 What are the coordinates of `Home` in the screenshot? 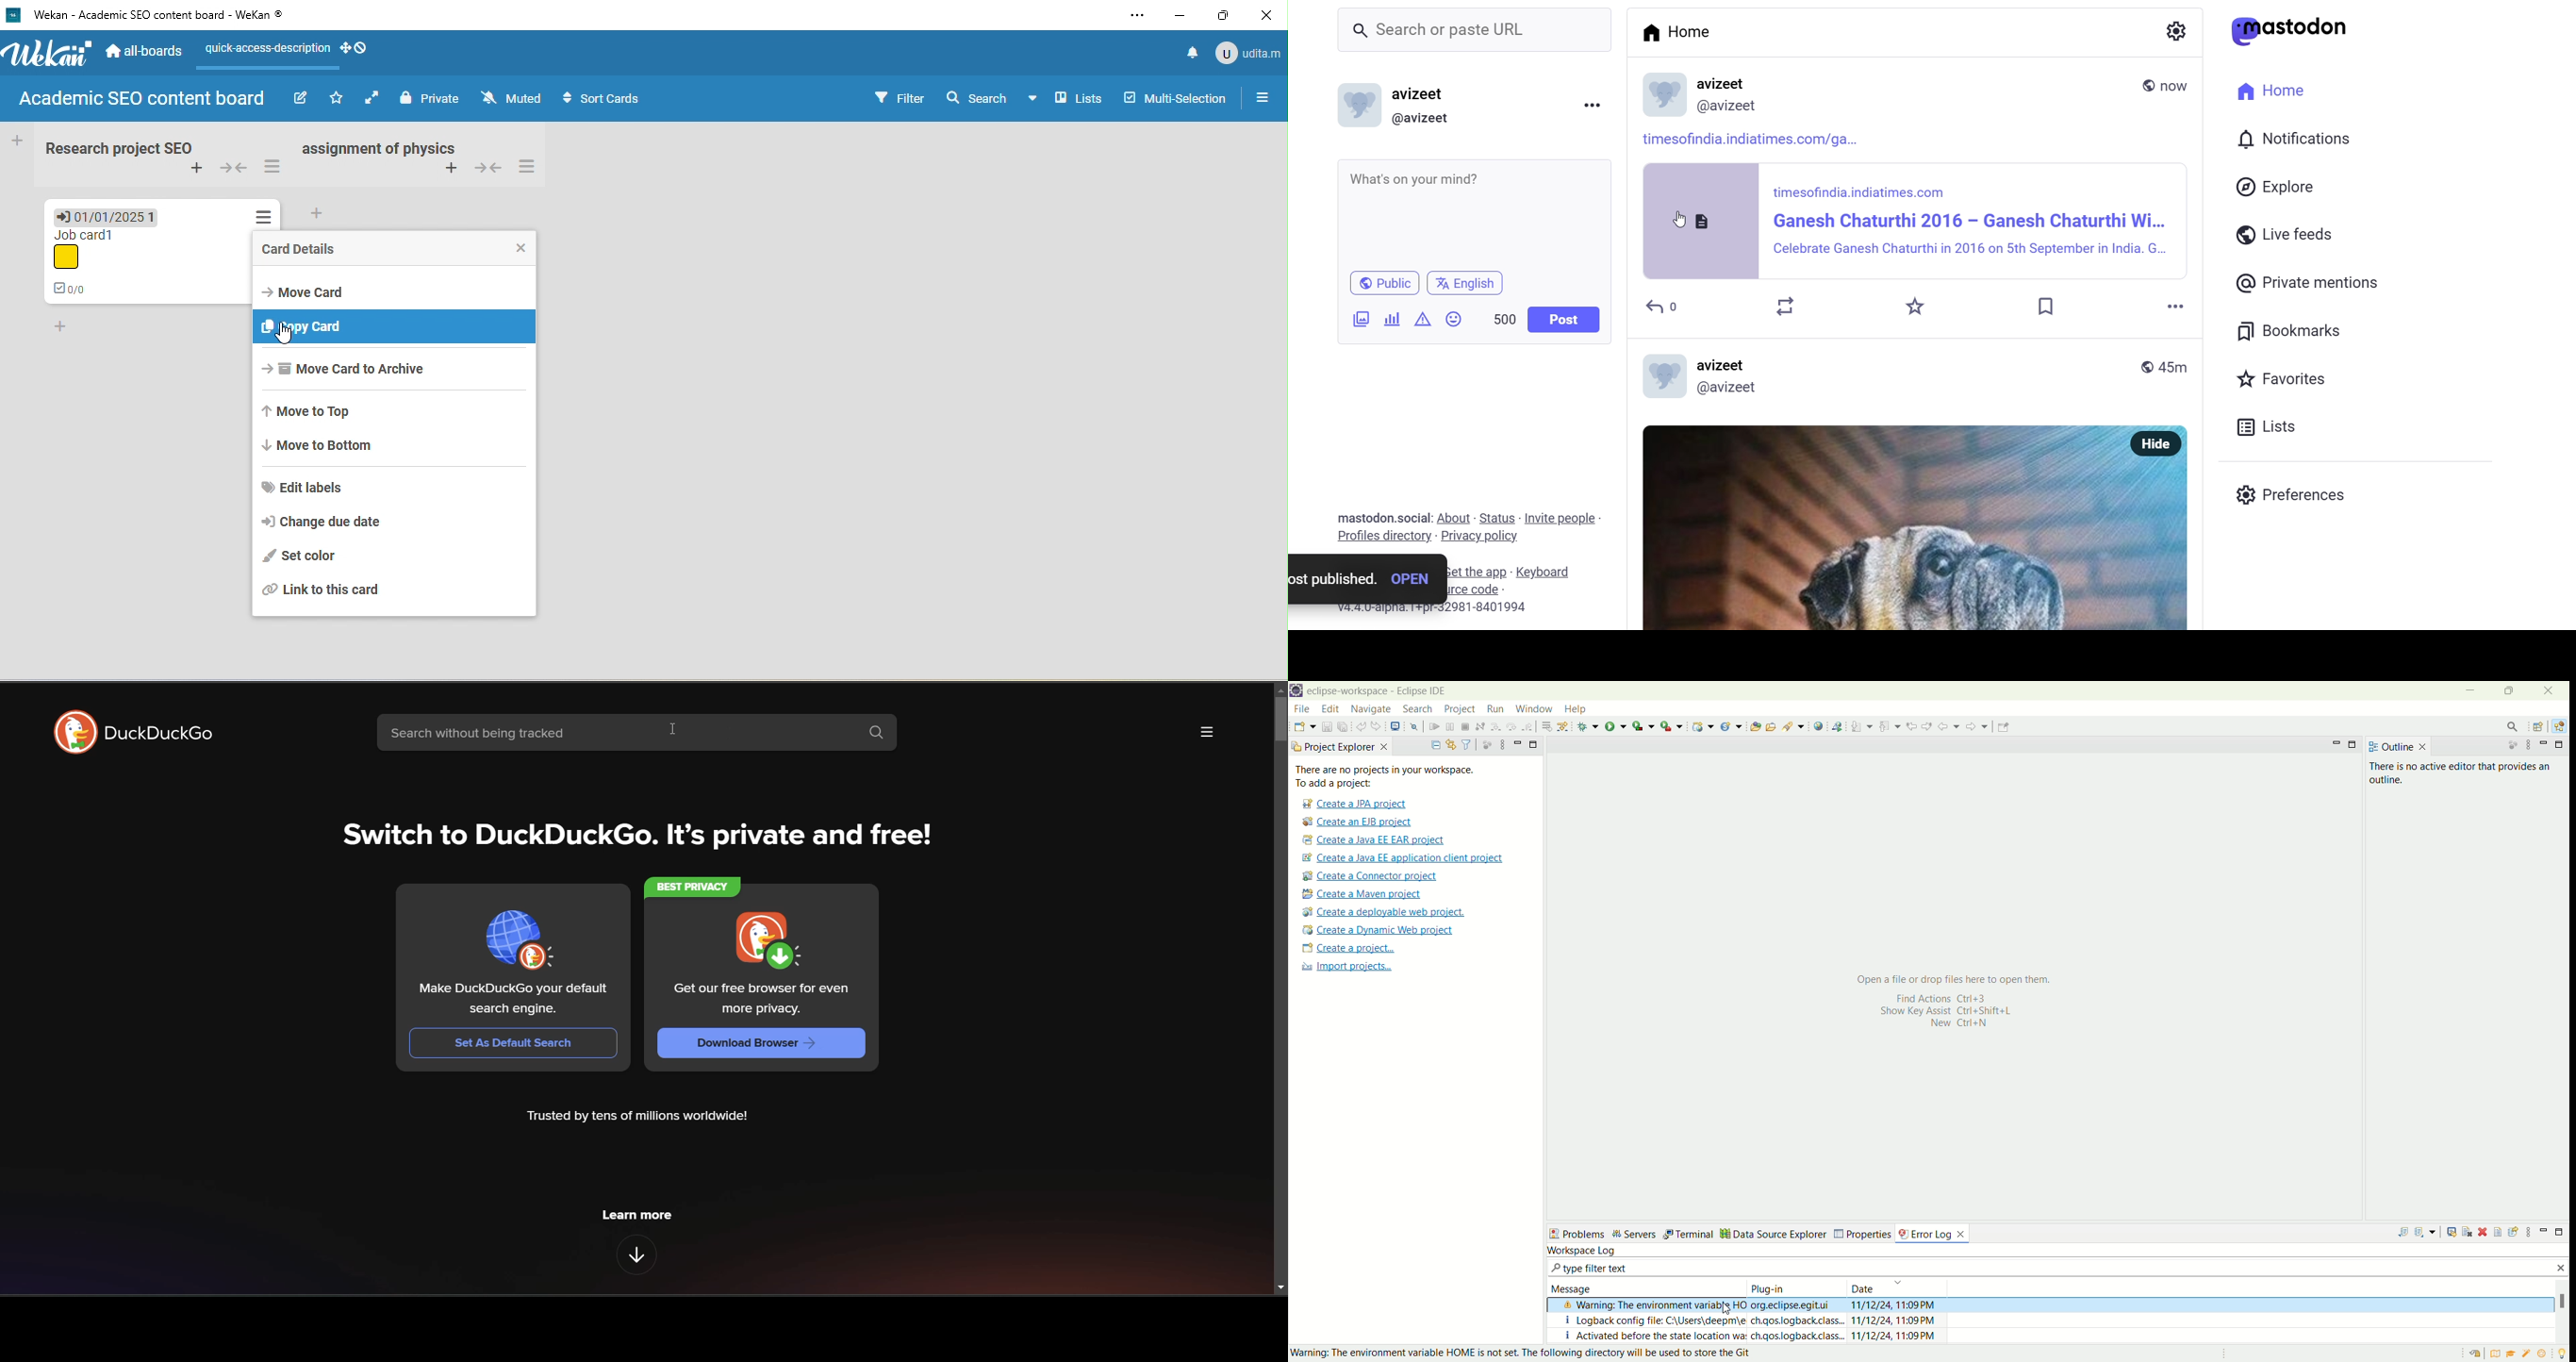 It's located at (2281, 94).